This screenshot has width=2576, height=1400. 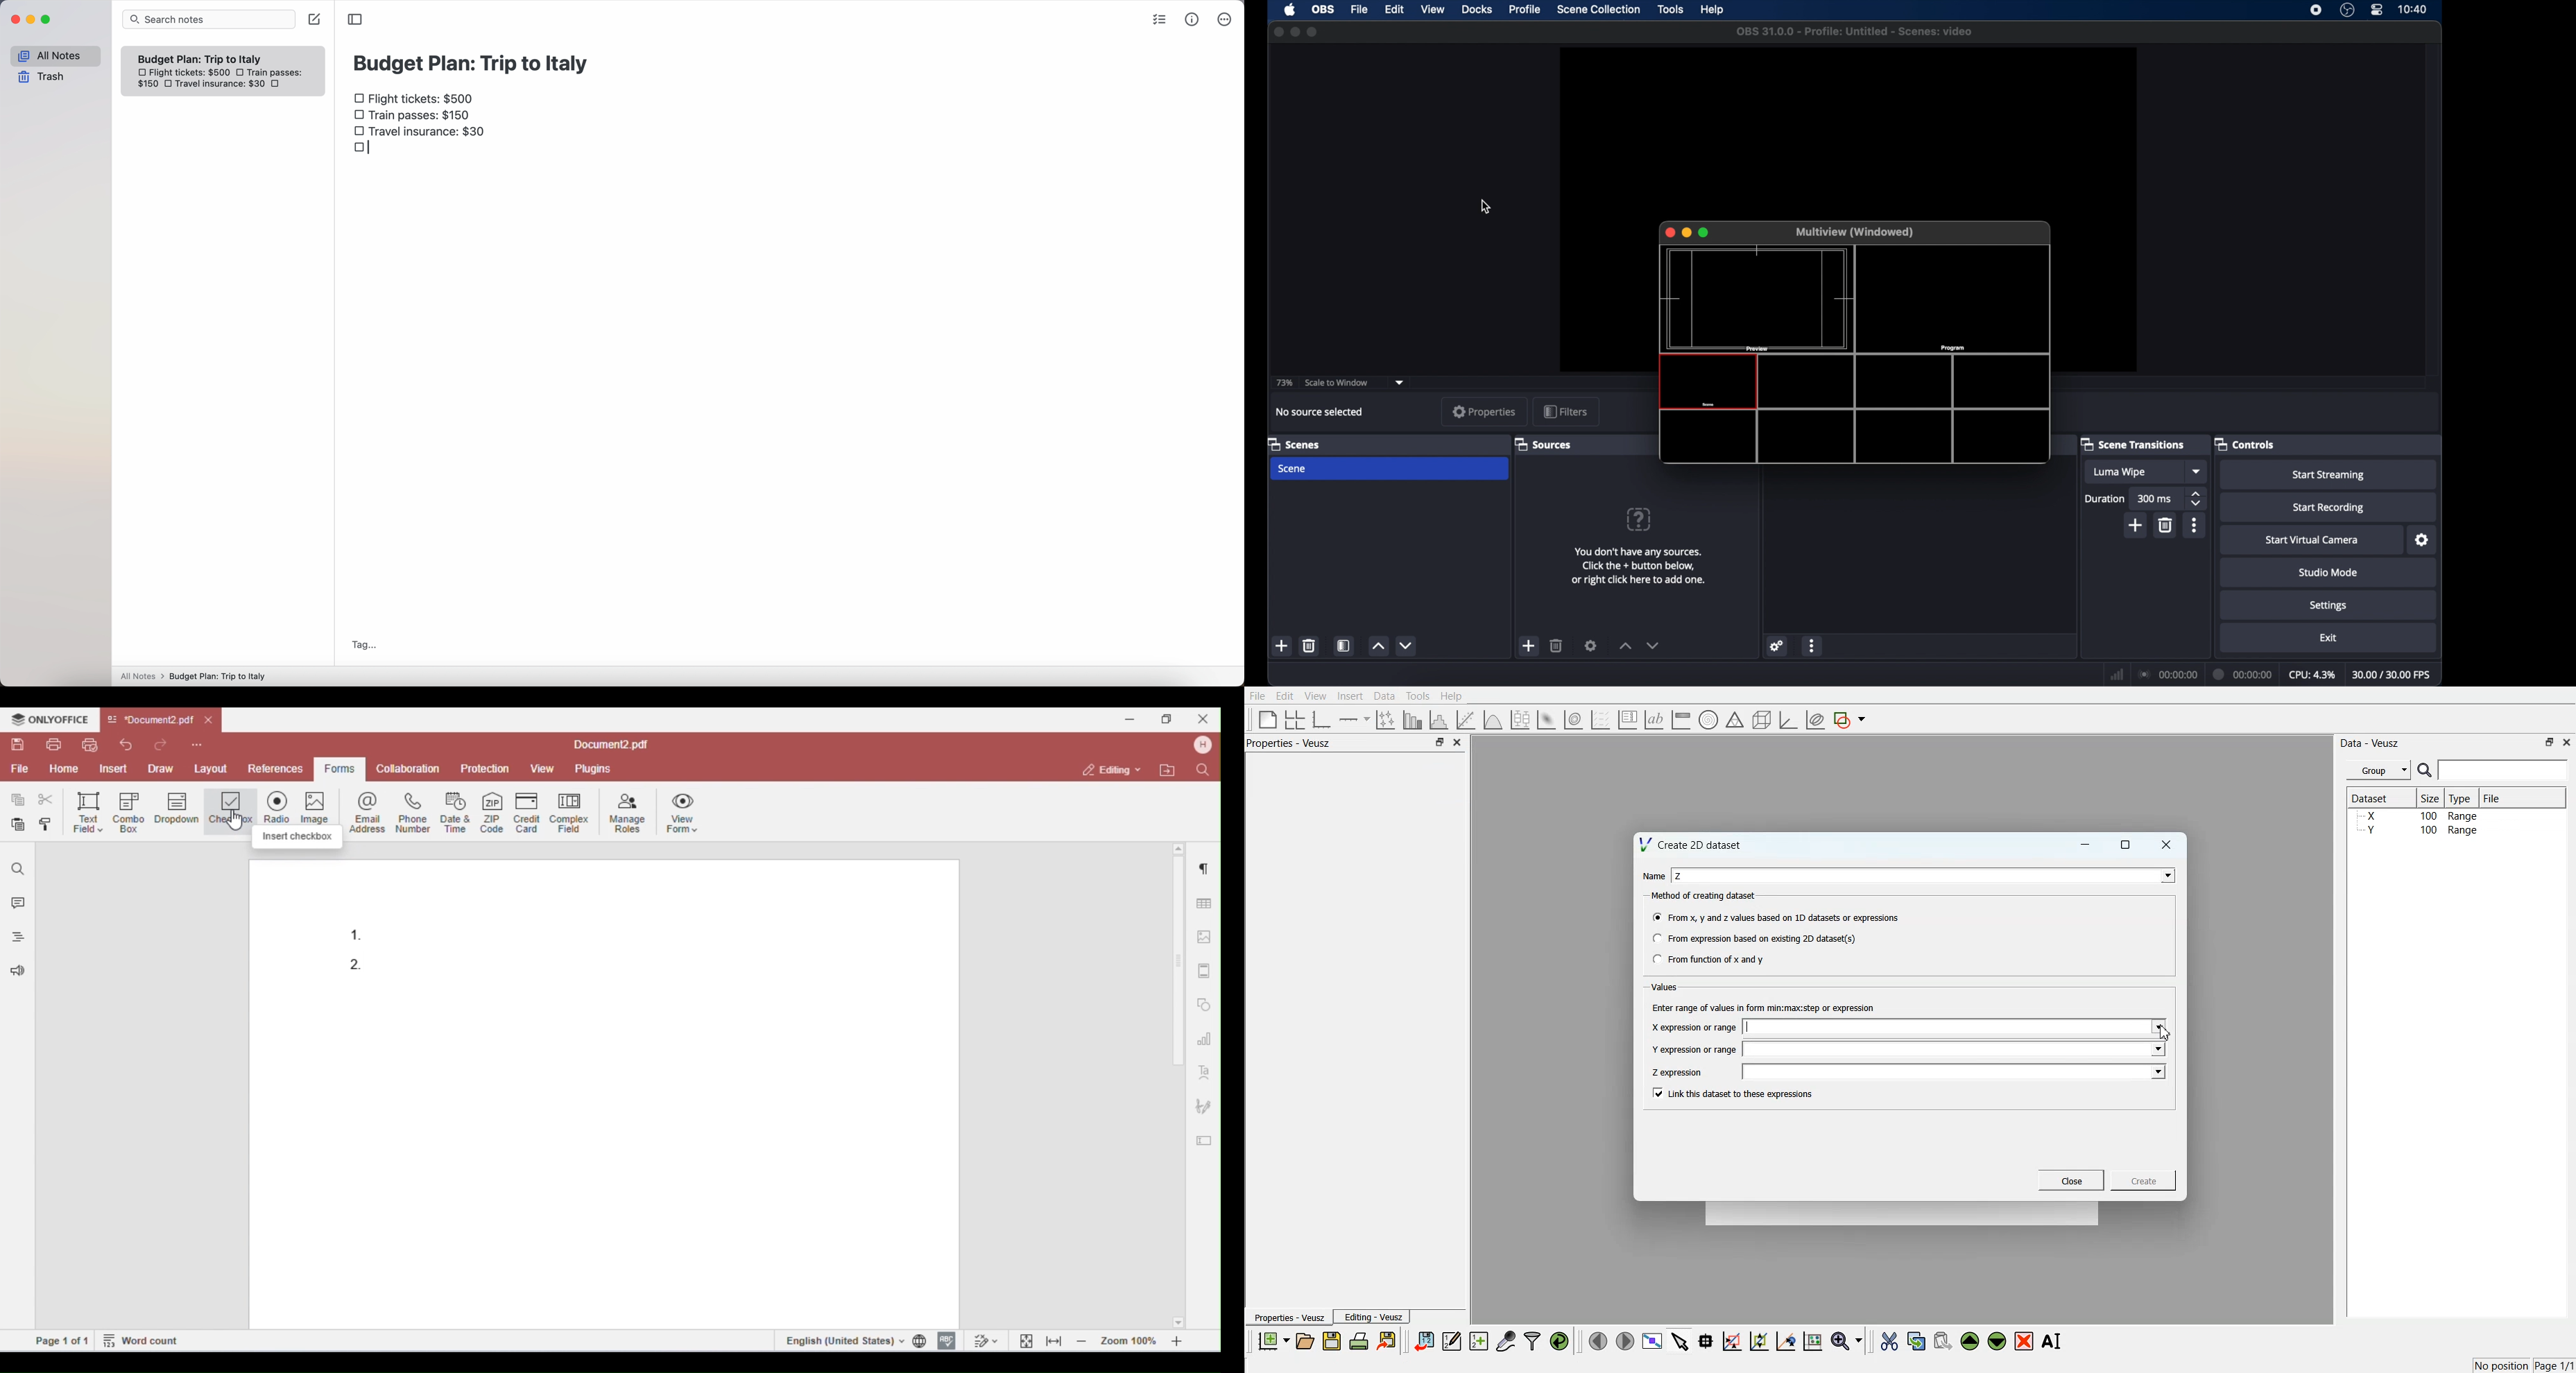 I want to click on screen recorder icon, so click(x=2315, y=10).